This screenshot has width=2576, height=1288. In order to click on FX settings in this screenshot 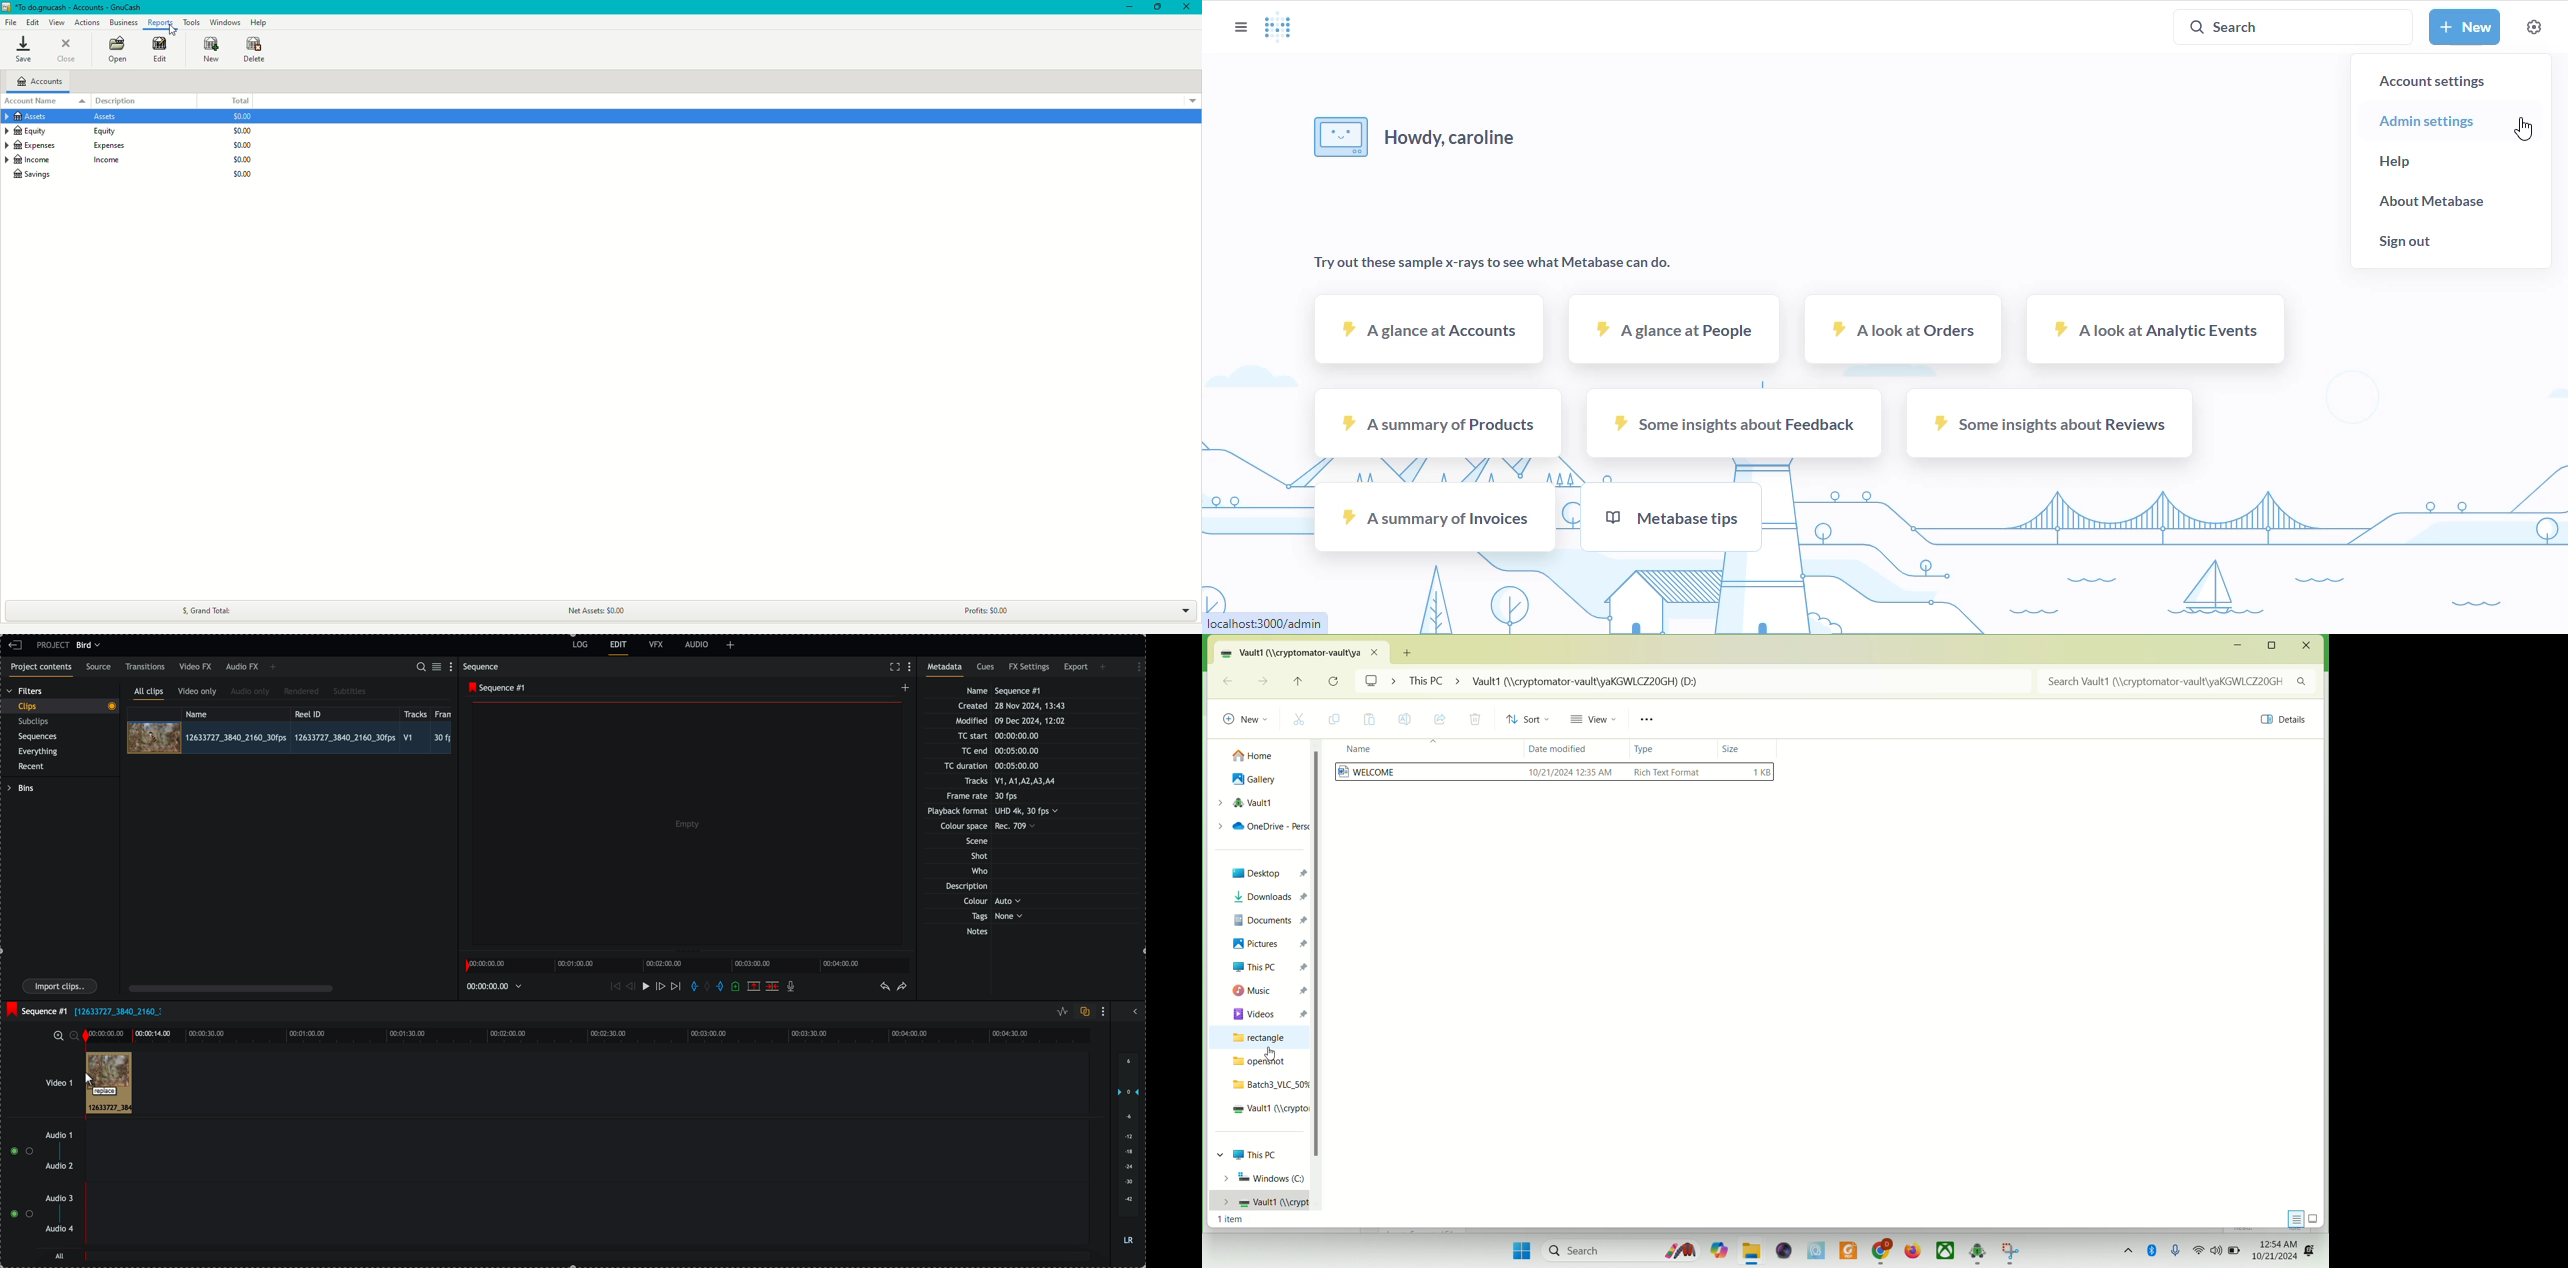, I will do `click(1031, 668)`.